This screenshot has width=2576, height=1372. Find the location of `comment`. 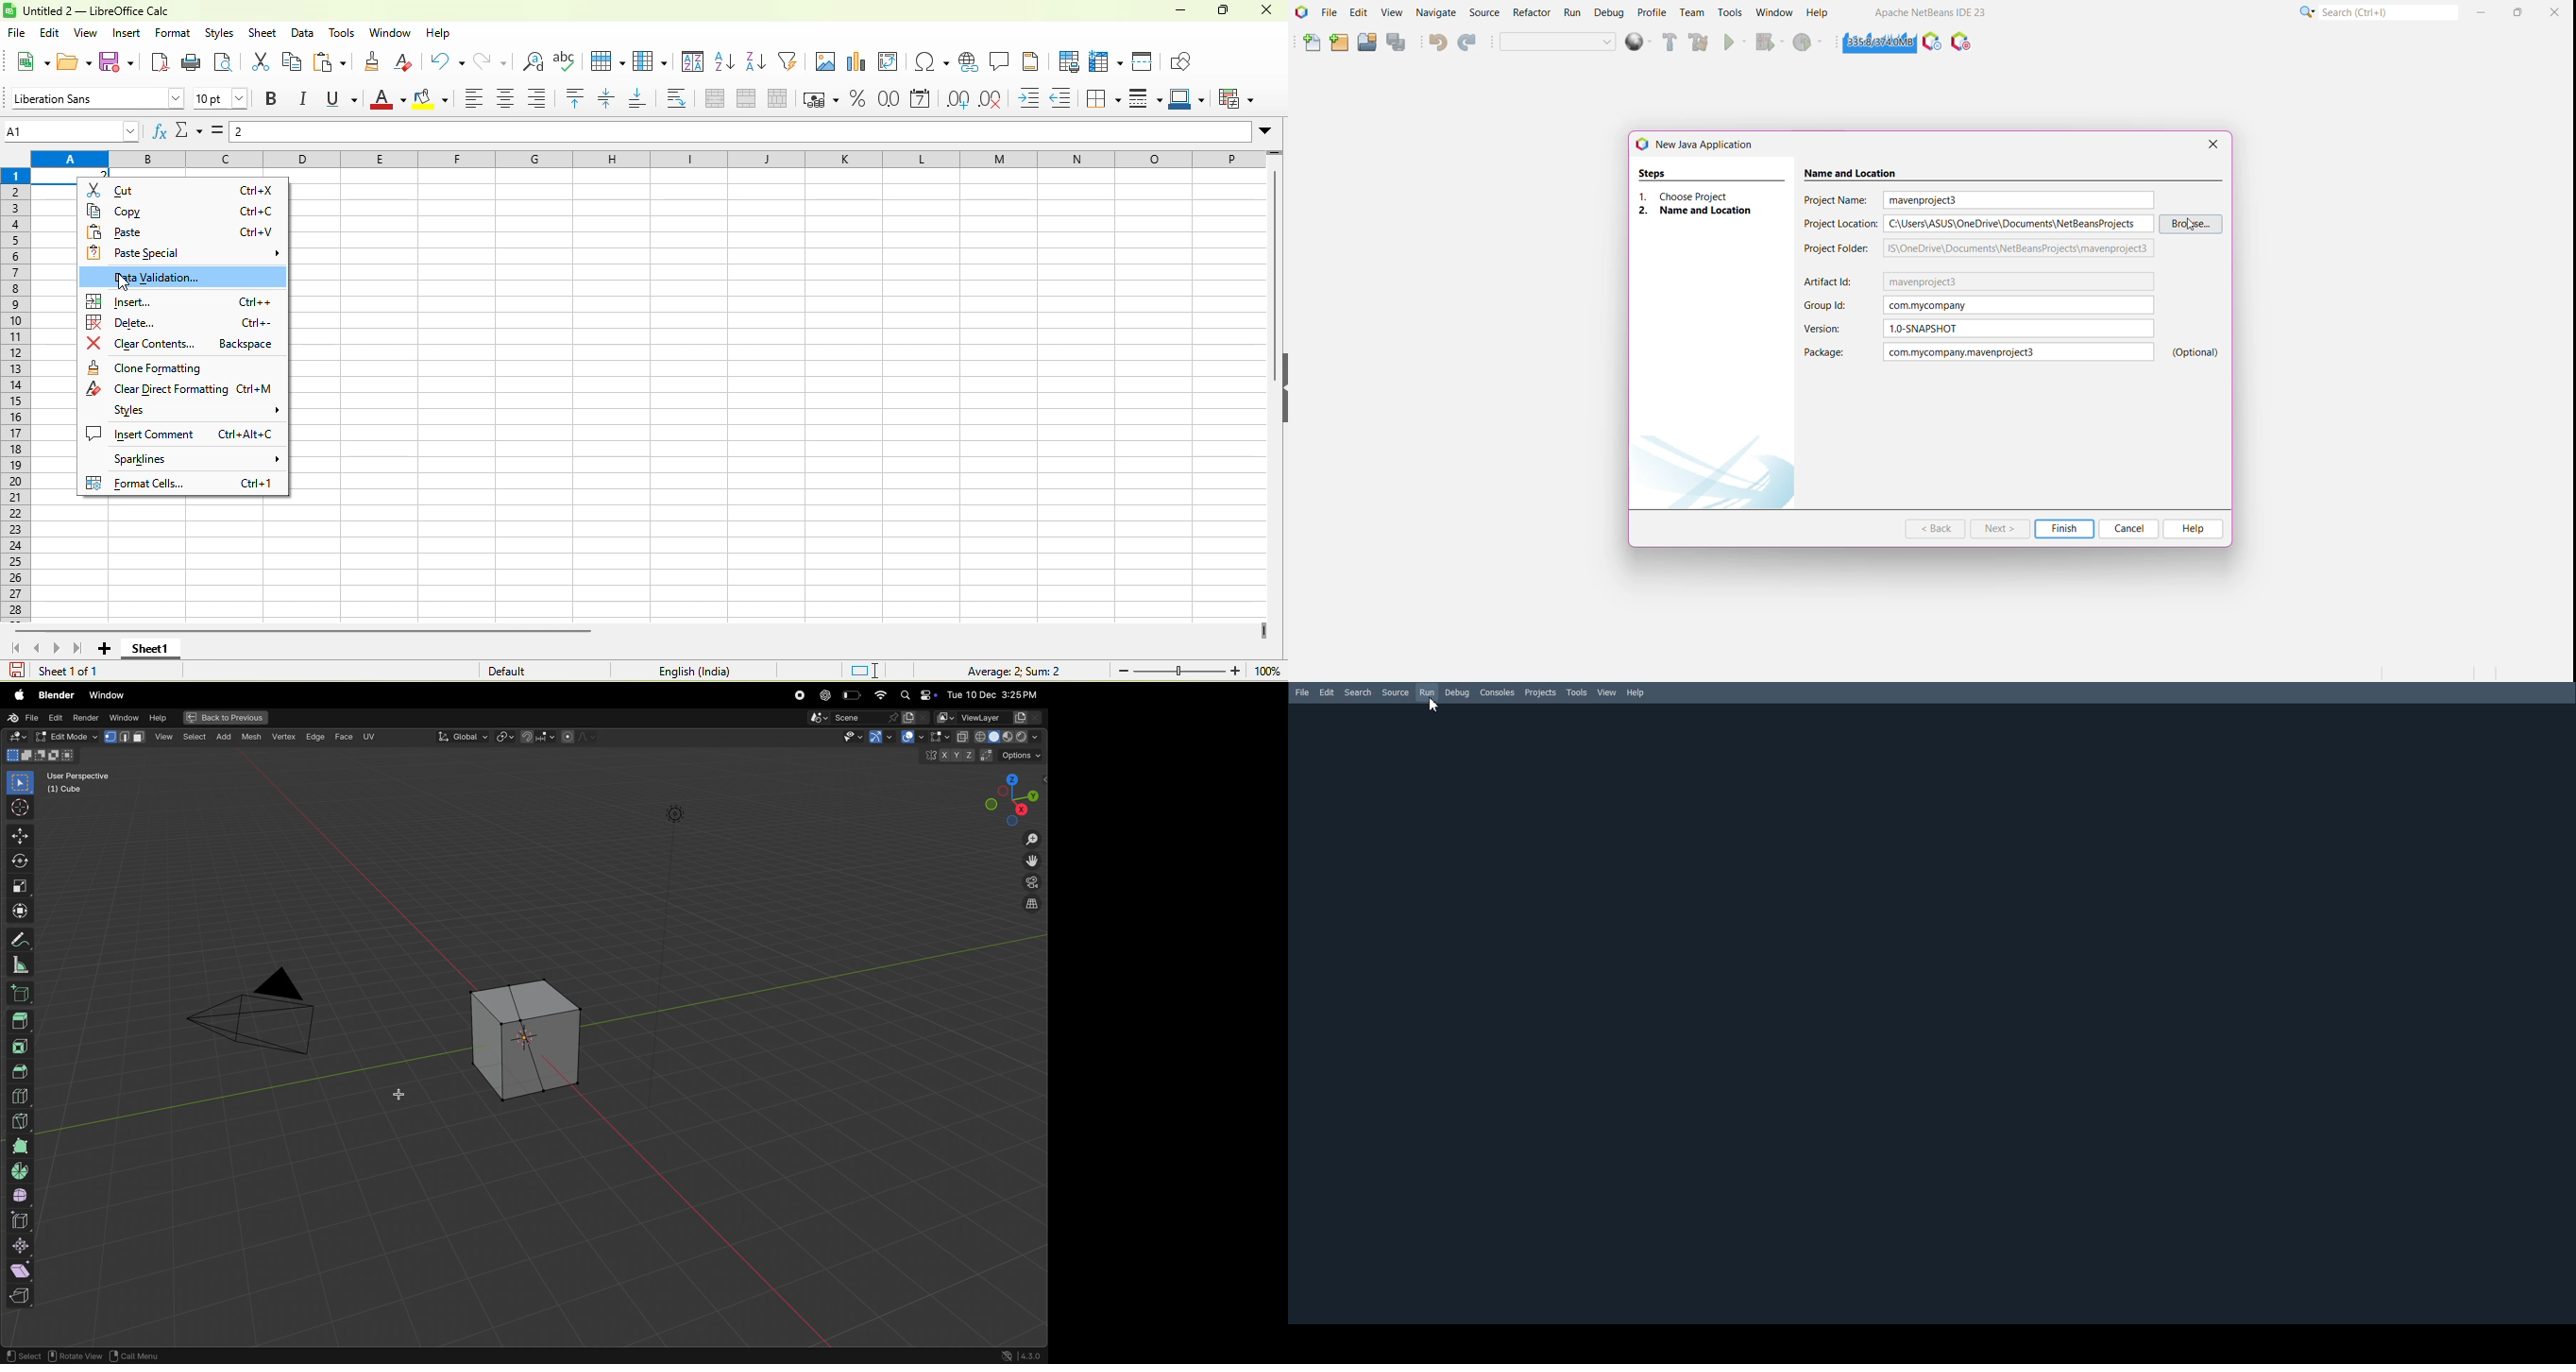

comment is located at coordinates (1004, 61).